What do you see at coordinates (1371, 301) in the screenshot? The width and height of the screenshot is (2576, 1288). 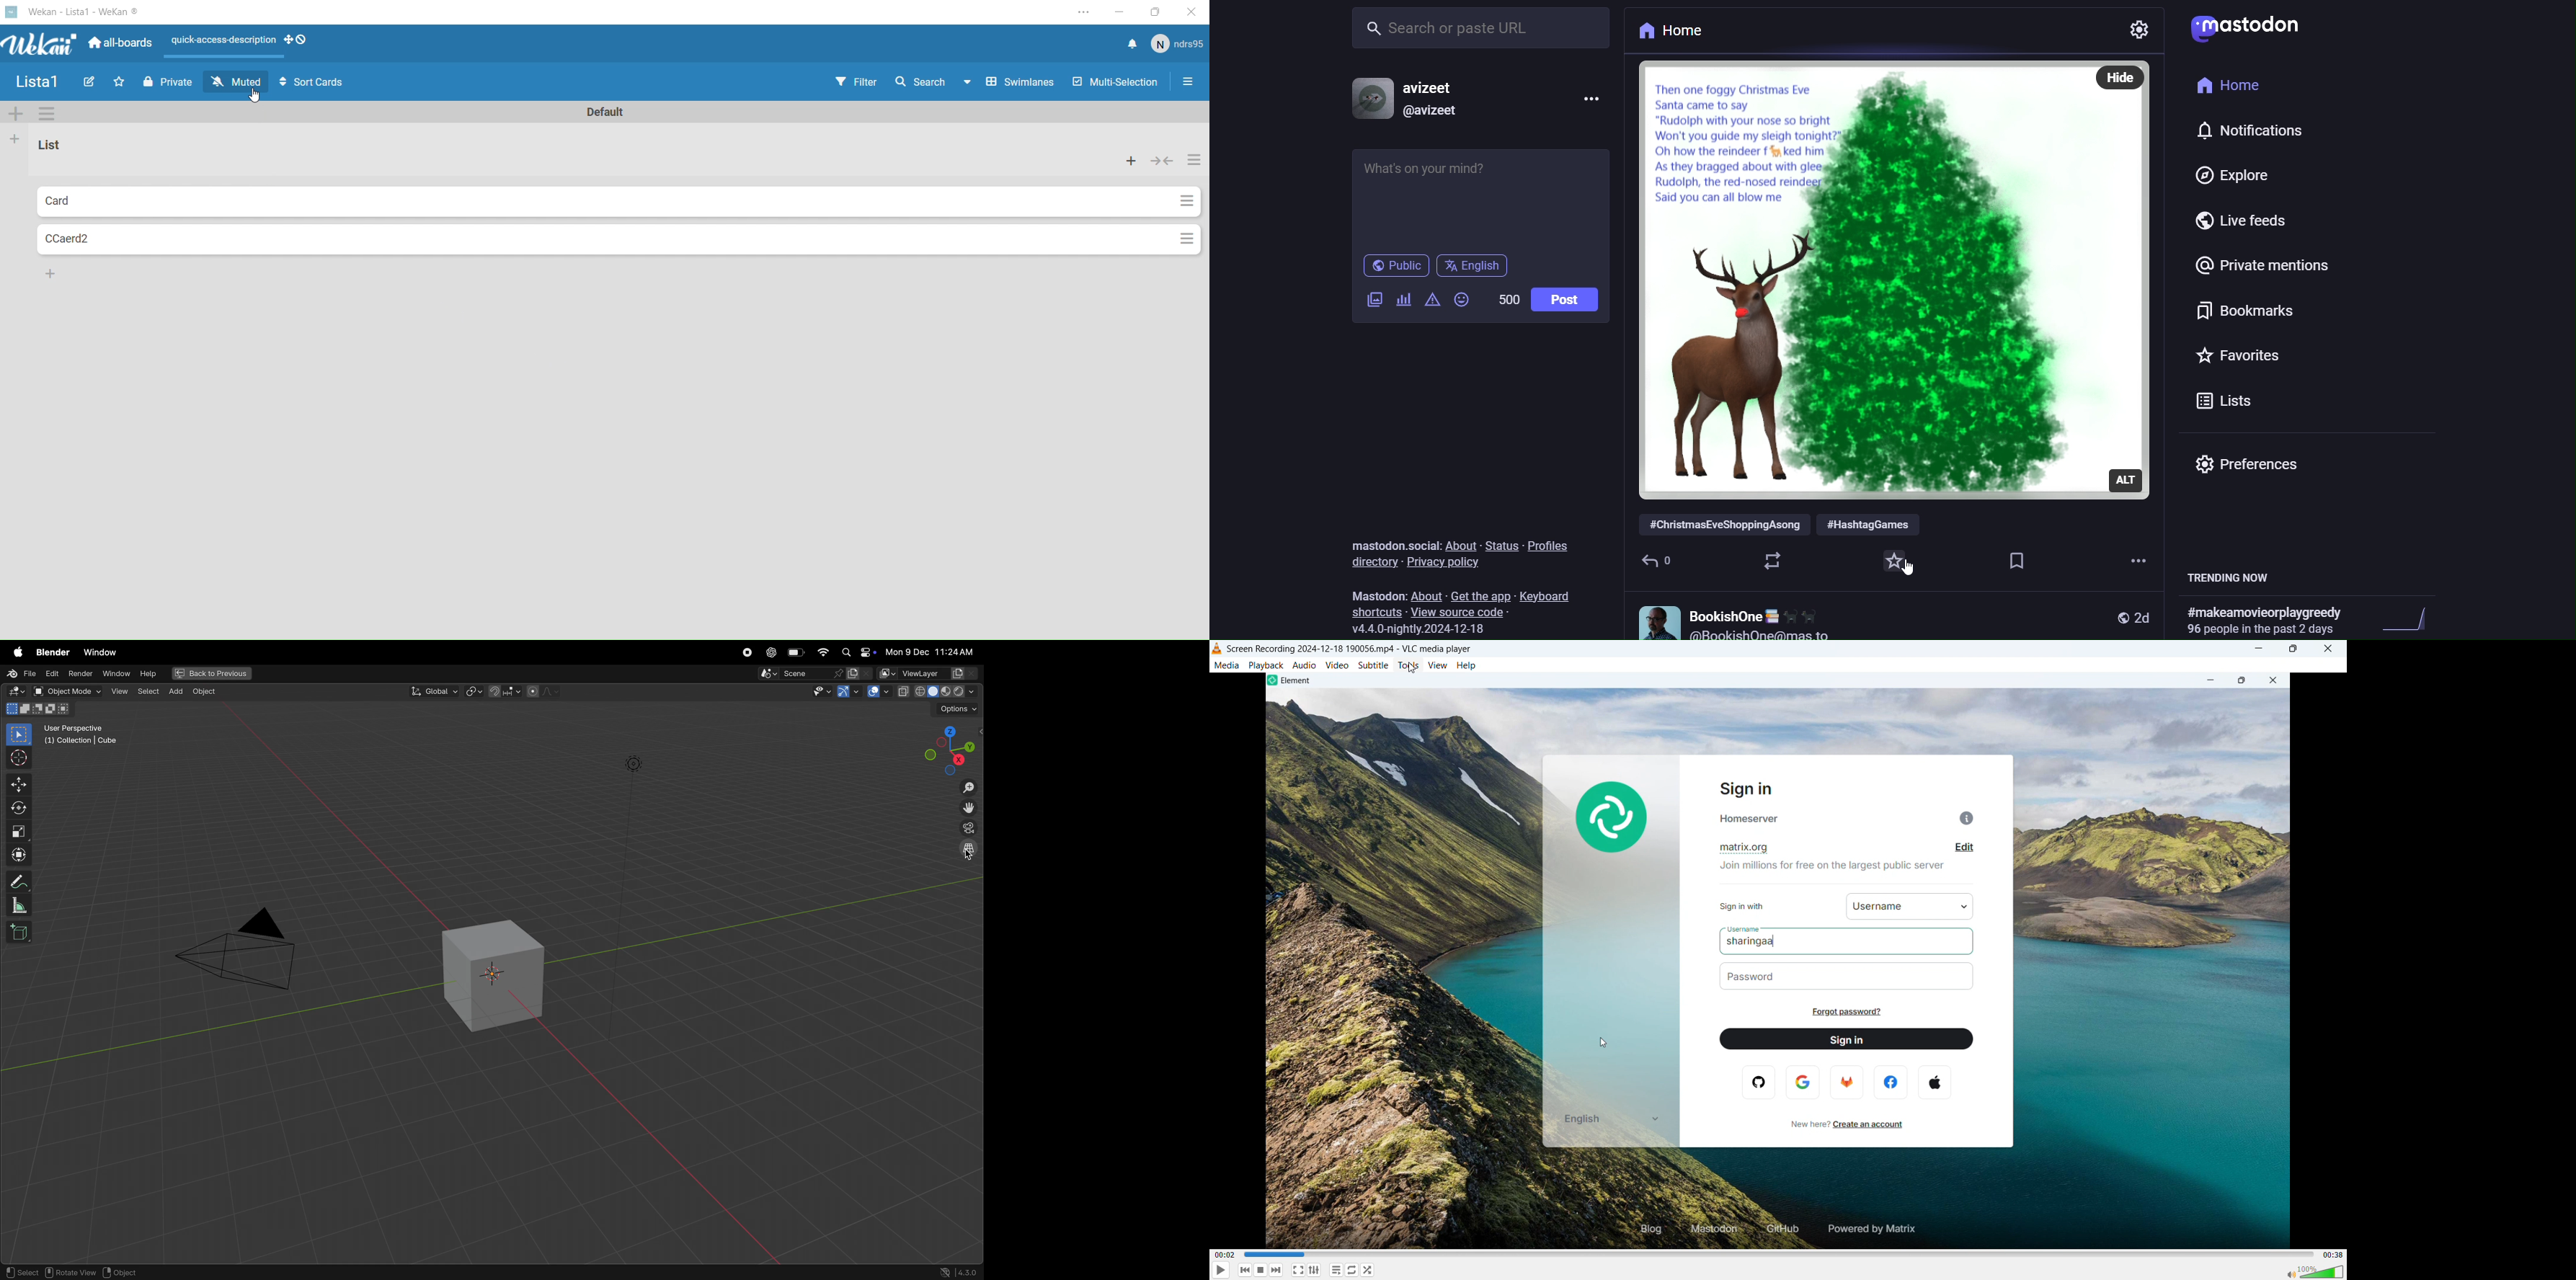 I see `image/video` at bounding box center [1371, 301].